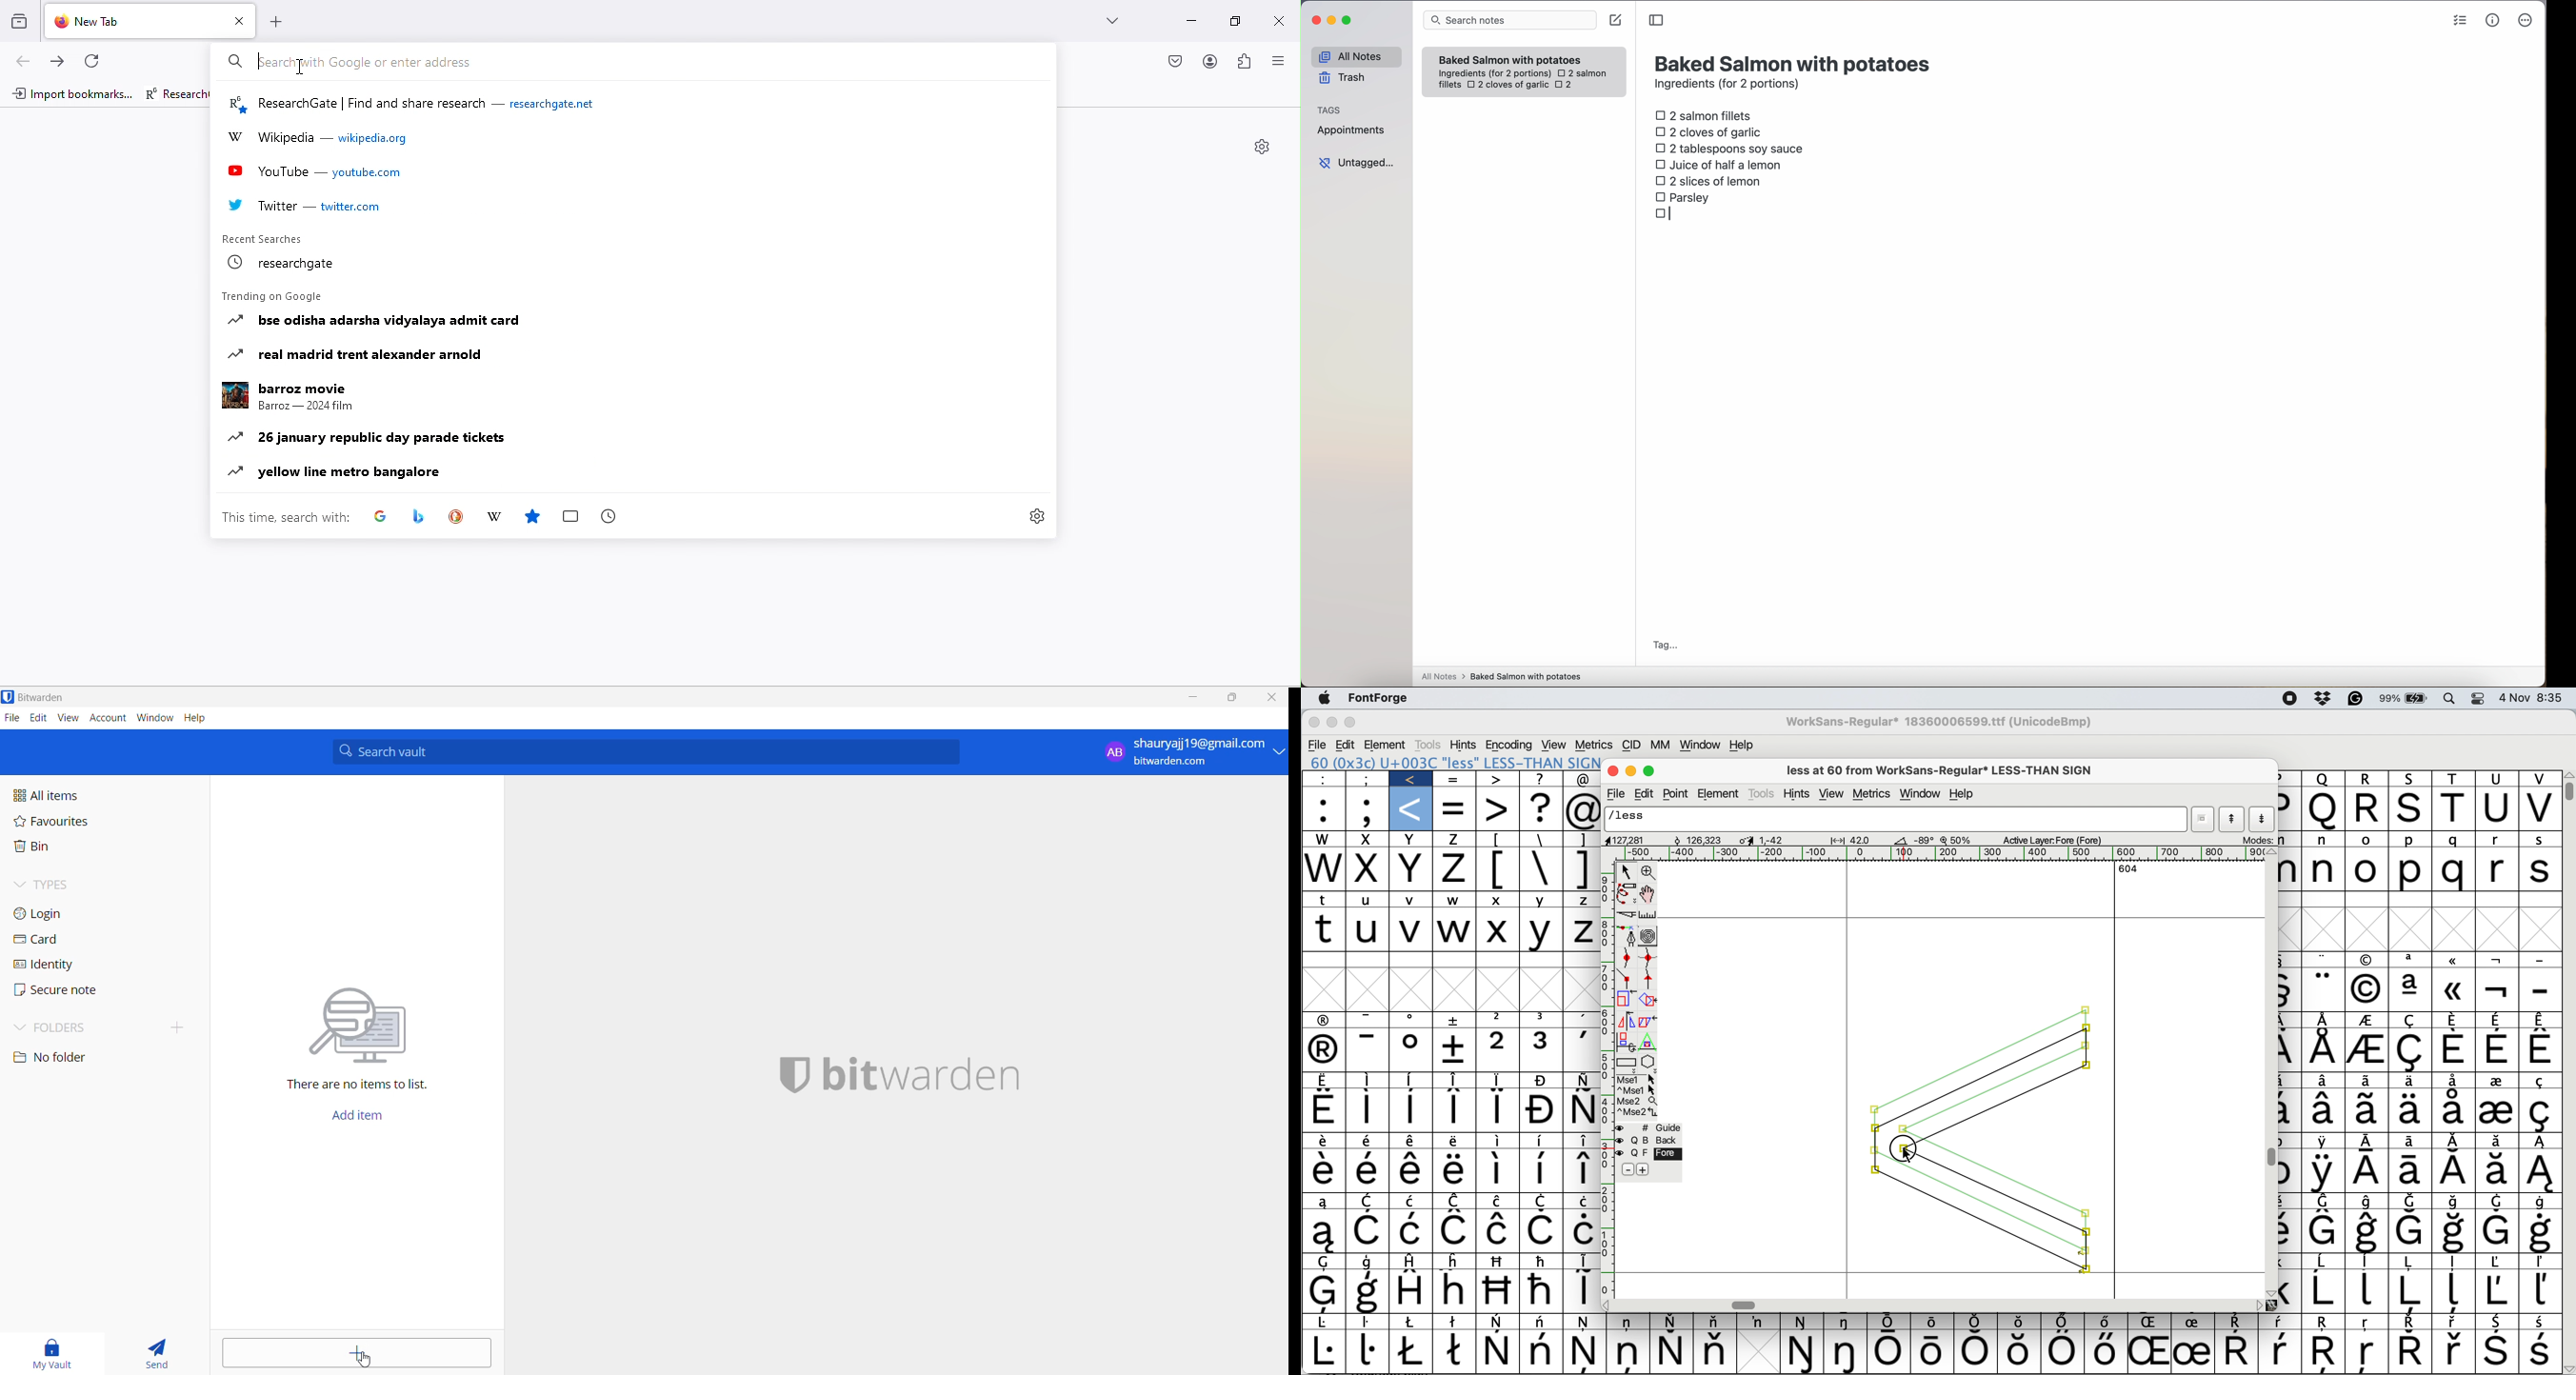  What do you see at coordinates (1315, 21) in the screenshot?
I see `close Simplenote` at bounding box center [1315, 21].